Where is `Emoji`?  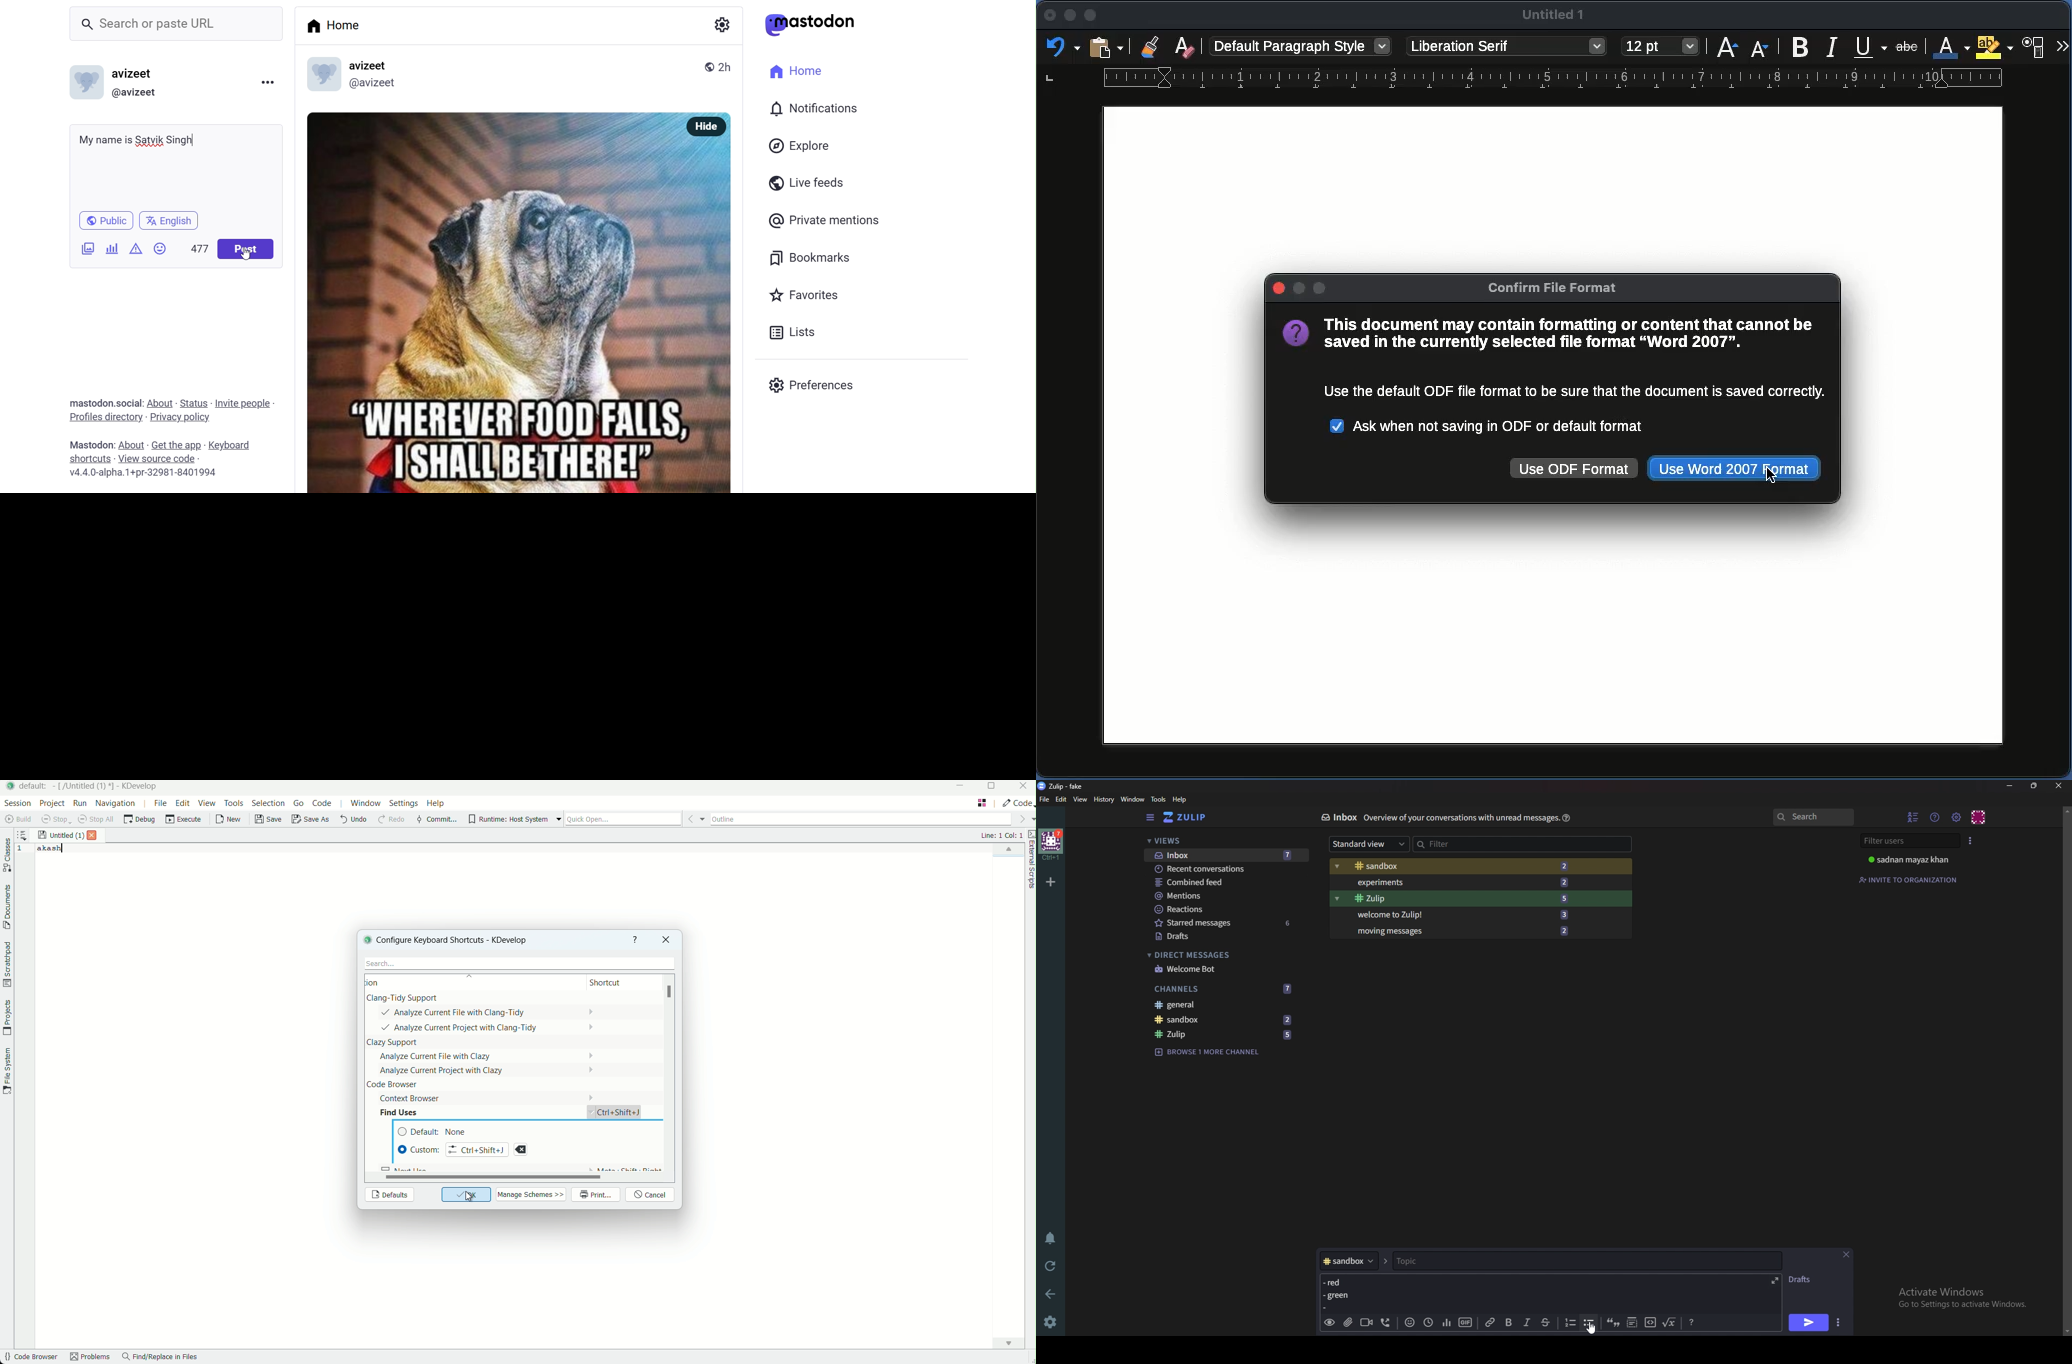 Emoji is located at coordinates (1410, 1322).